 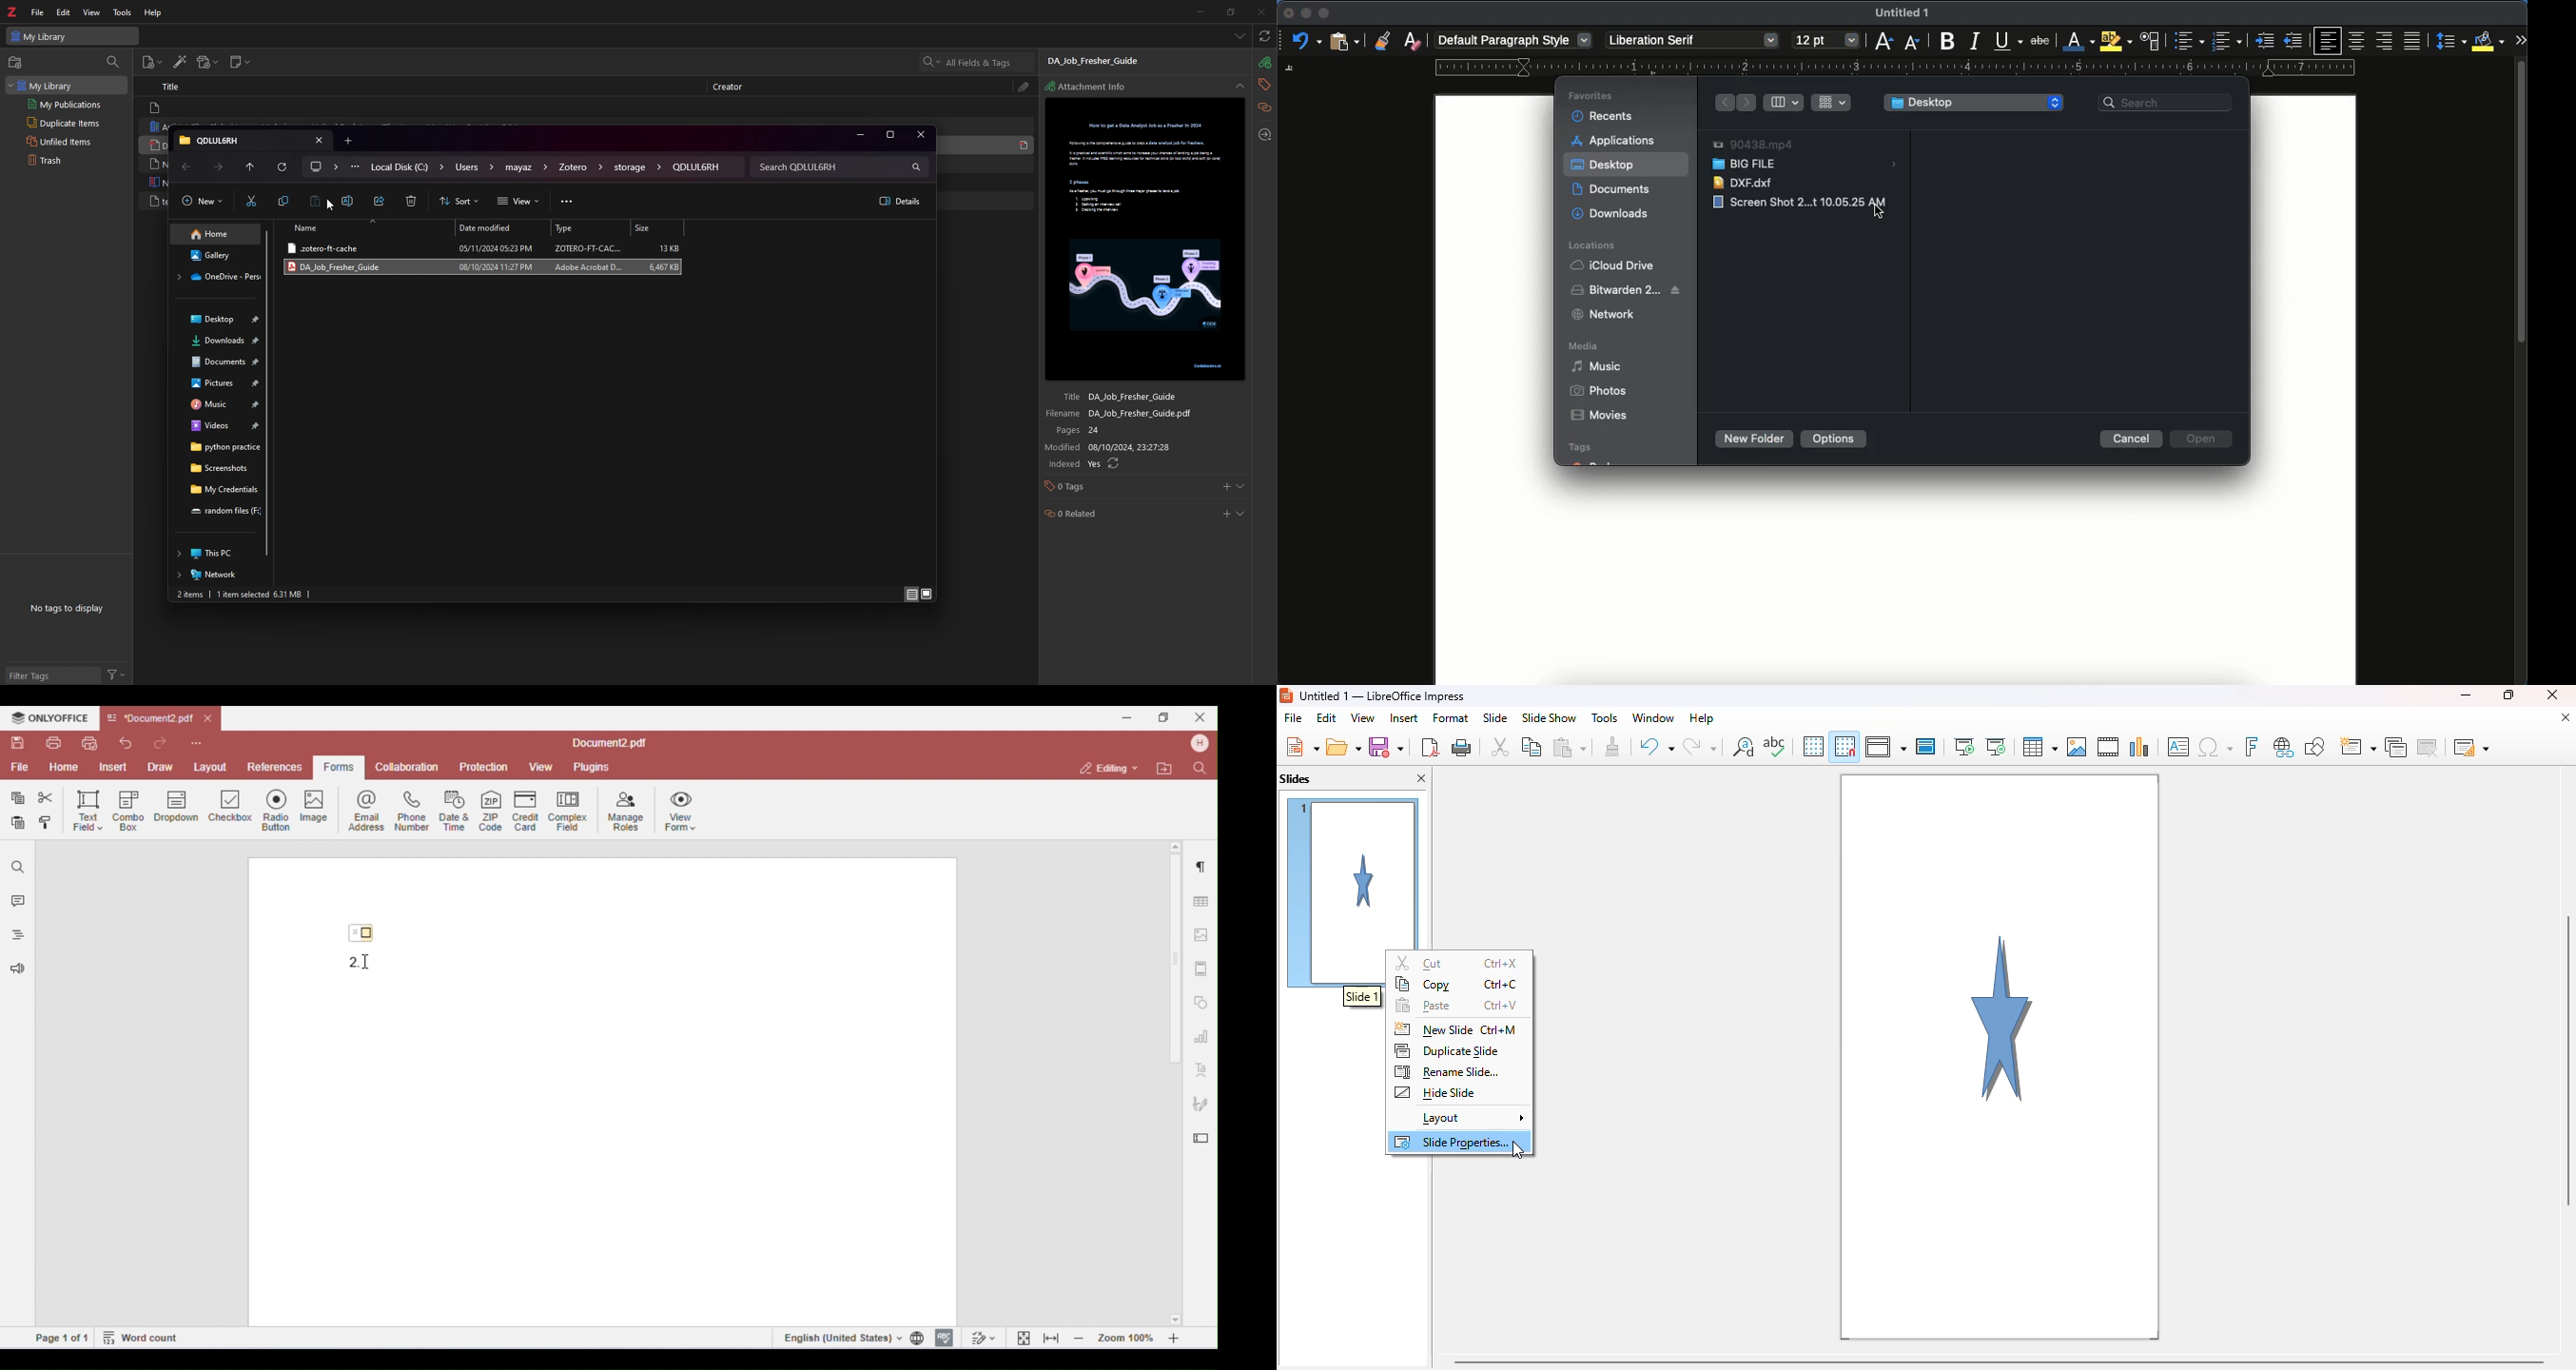 What do you see at coordinates (2215, 748) in the screenshot?
I see `insert special characters` at bounding box center [2215, 748].